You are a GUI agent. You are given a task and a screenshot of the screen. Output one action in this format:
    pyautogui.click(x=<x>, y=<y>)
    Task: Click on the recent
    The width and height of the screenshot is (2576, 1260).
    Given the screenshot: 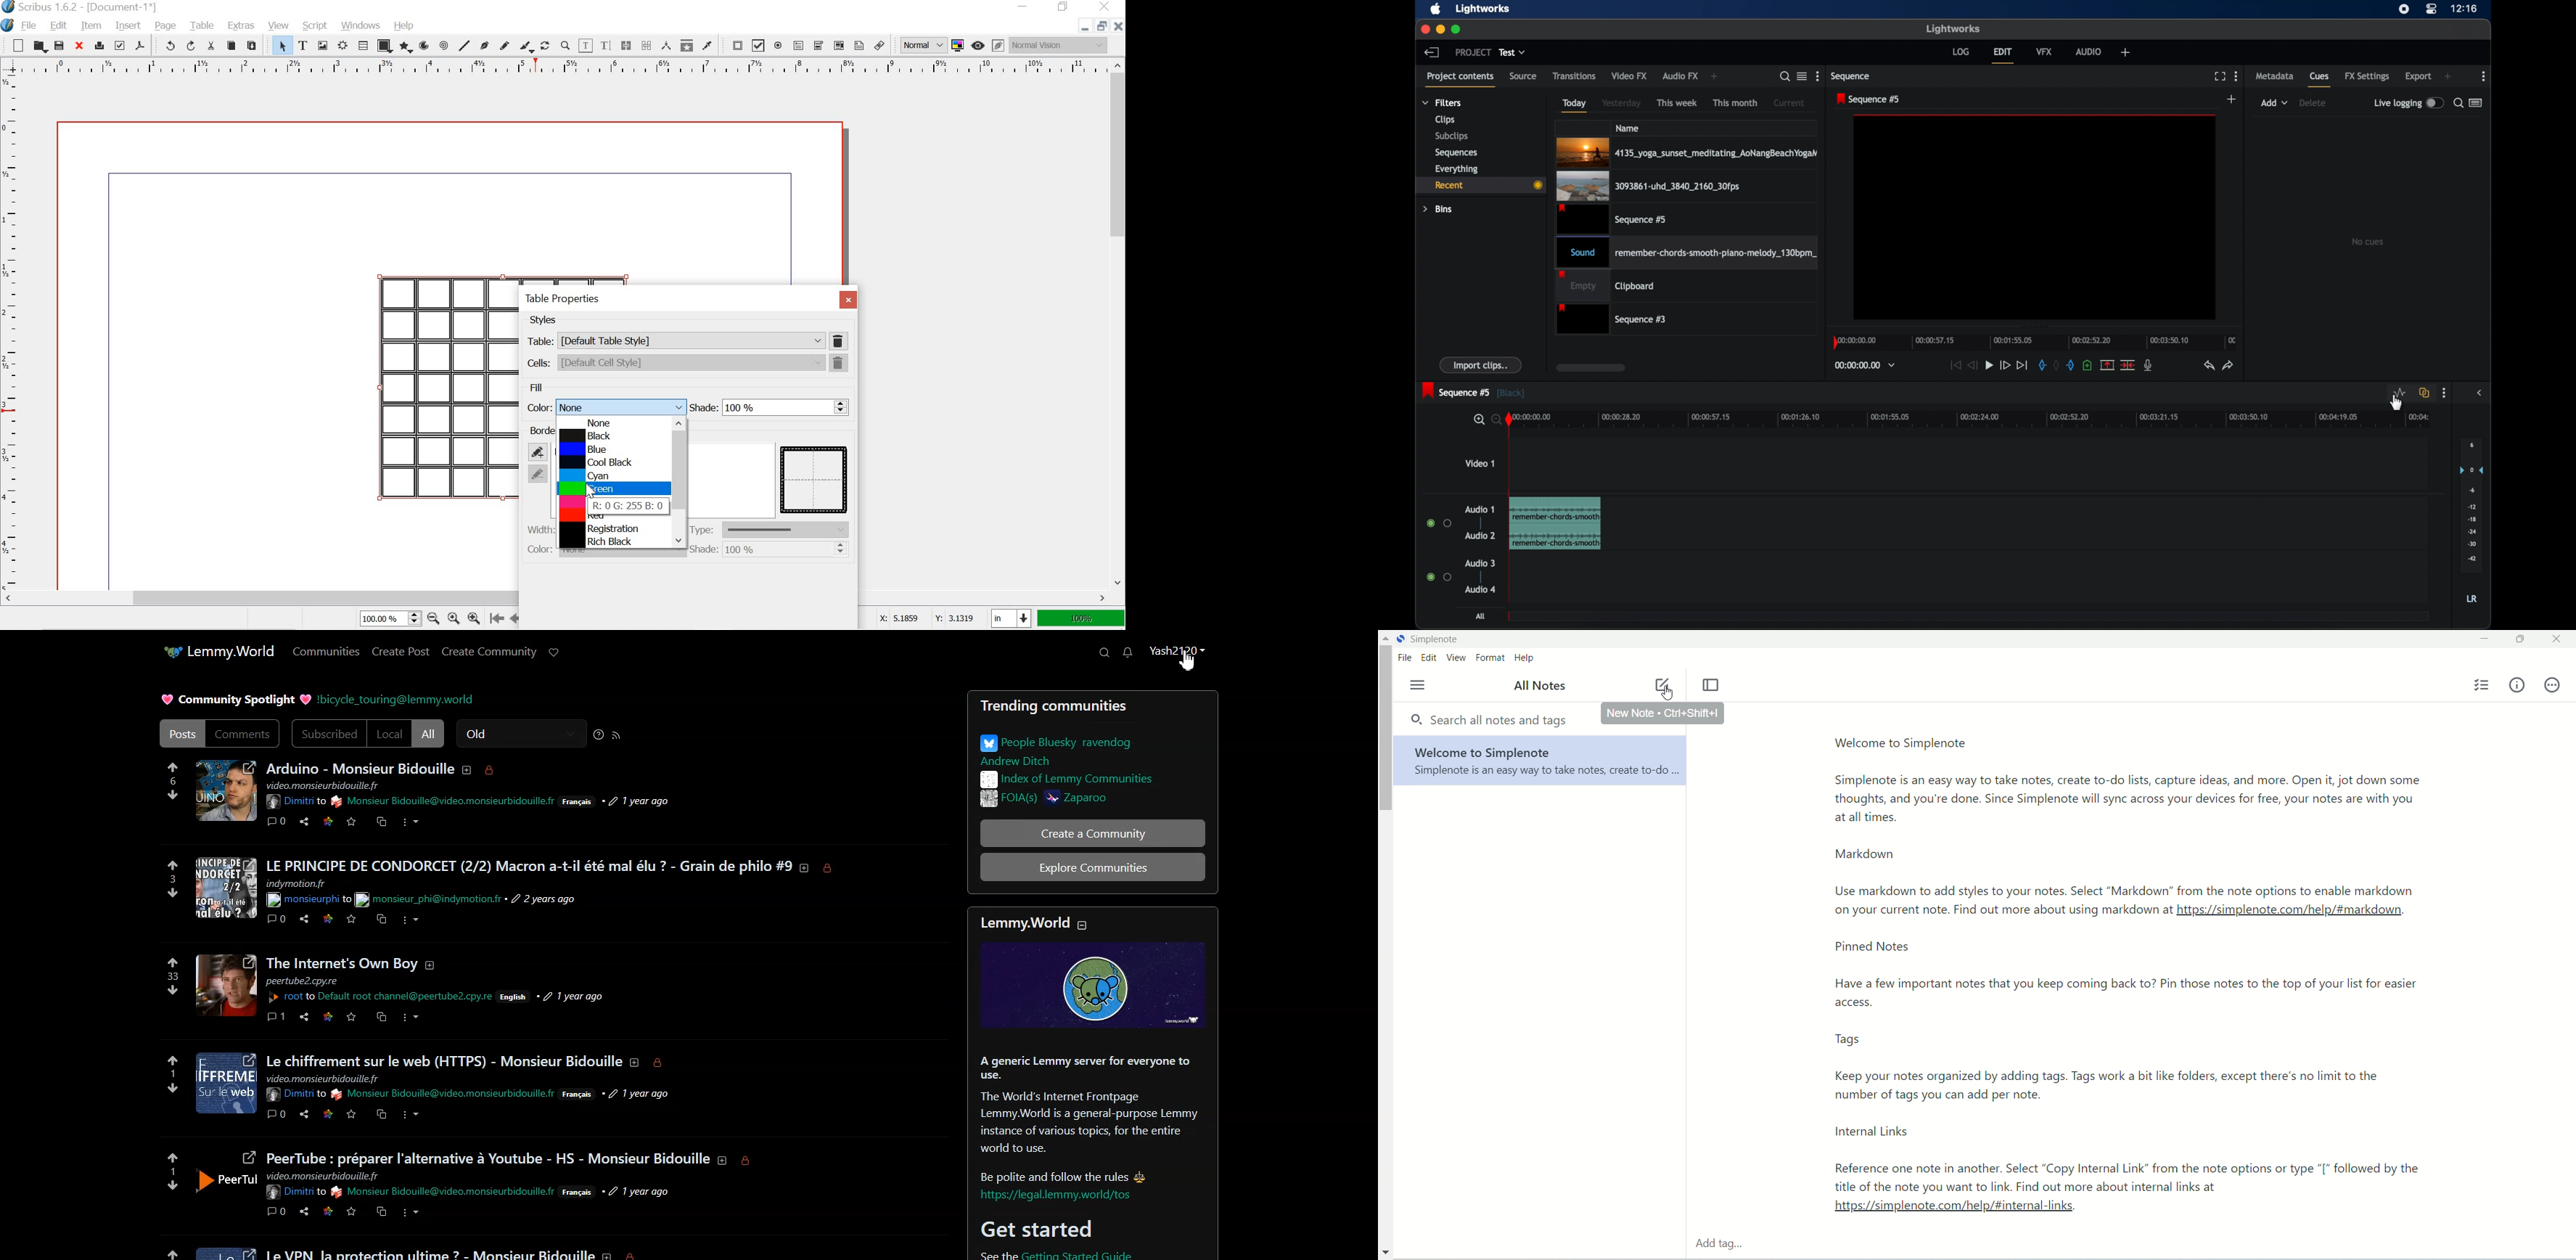 What is the action you would take?
    pyautogui.click(x=1481, y=185)
    